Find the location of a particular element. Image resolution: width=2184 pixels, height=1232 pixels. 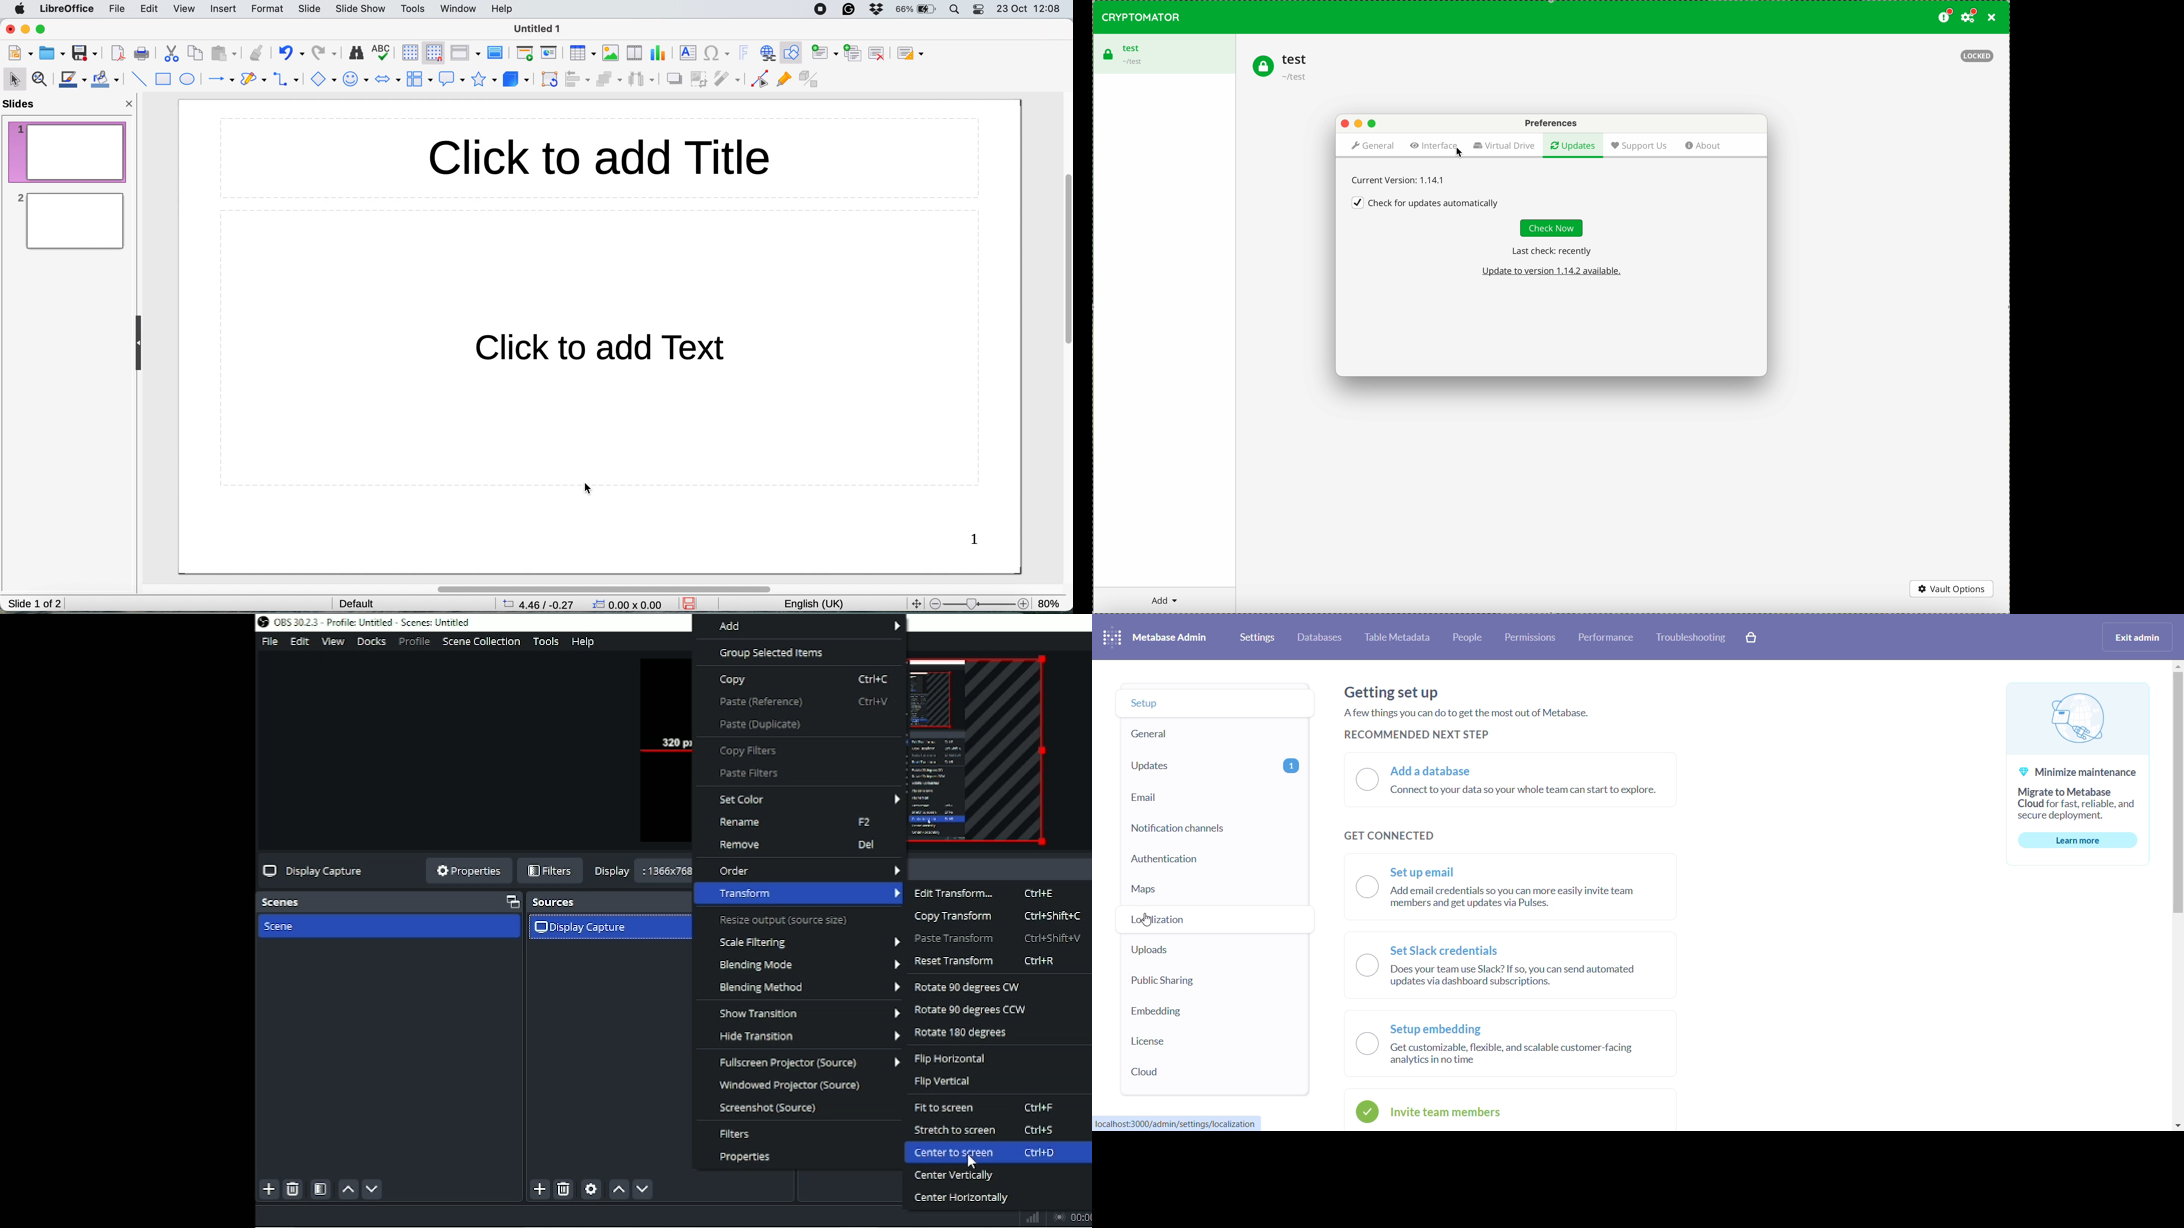

last check: recently is located at coordinates (1550, 252).